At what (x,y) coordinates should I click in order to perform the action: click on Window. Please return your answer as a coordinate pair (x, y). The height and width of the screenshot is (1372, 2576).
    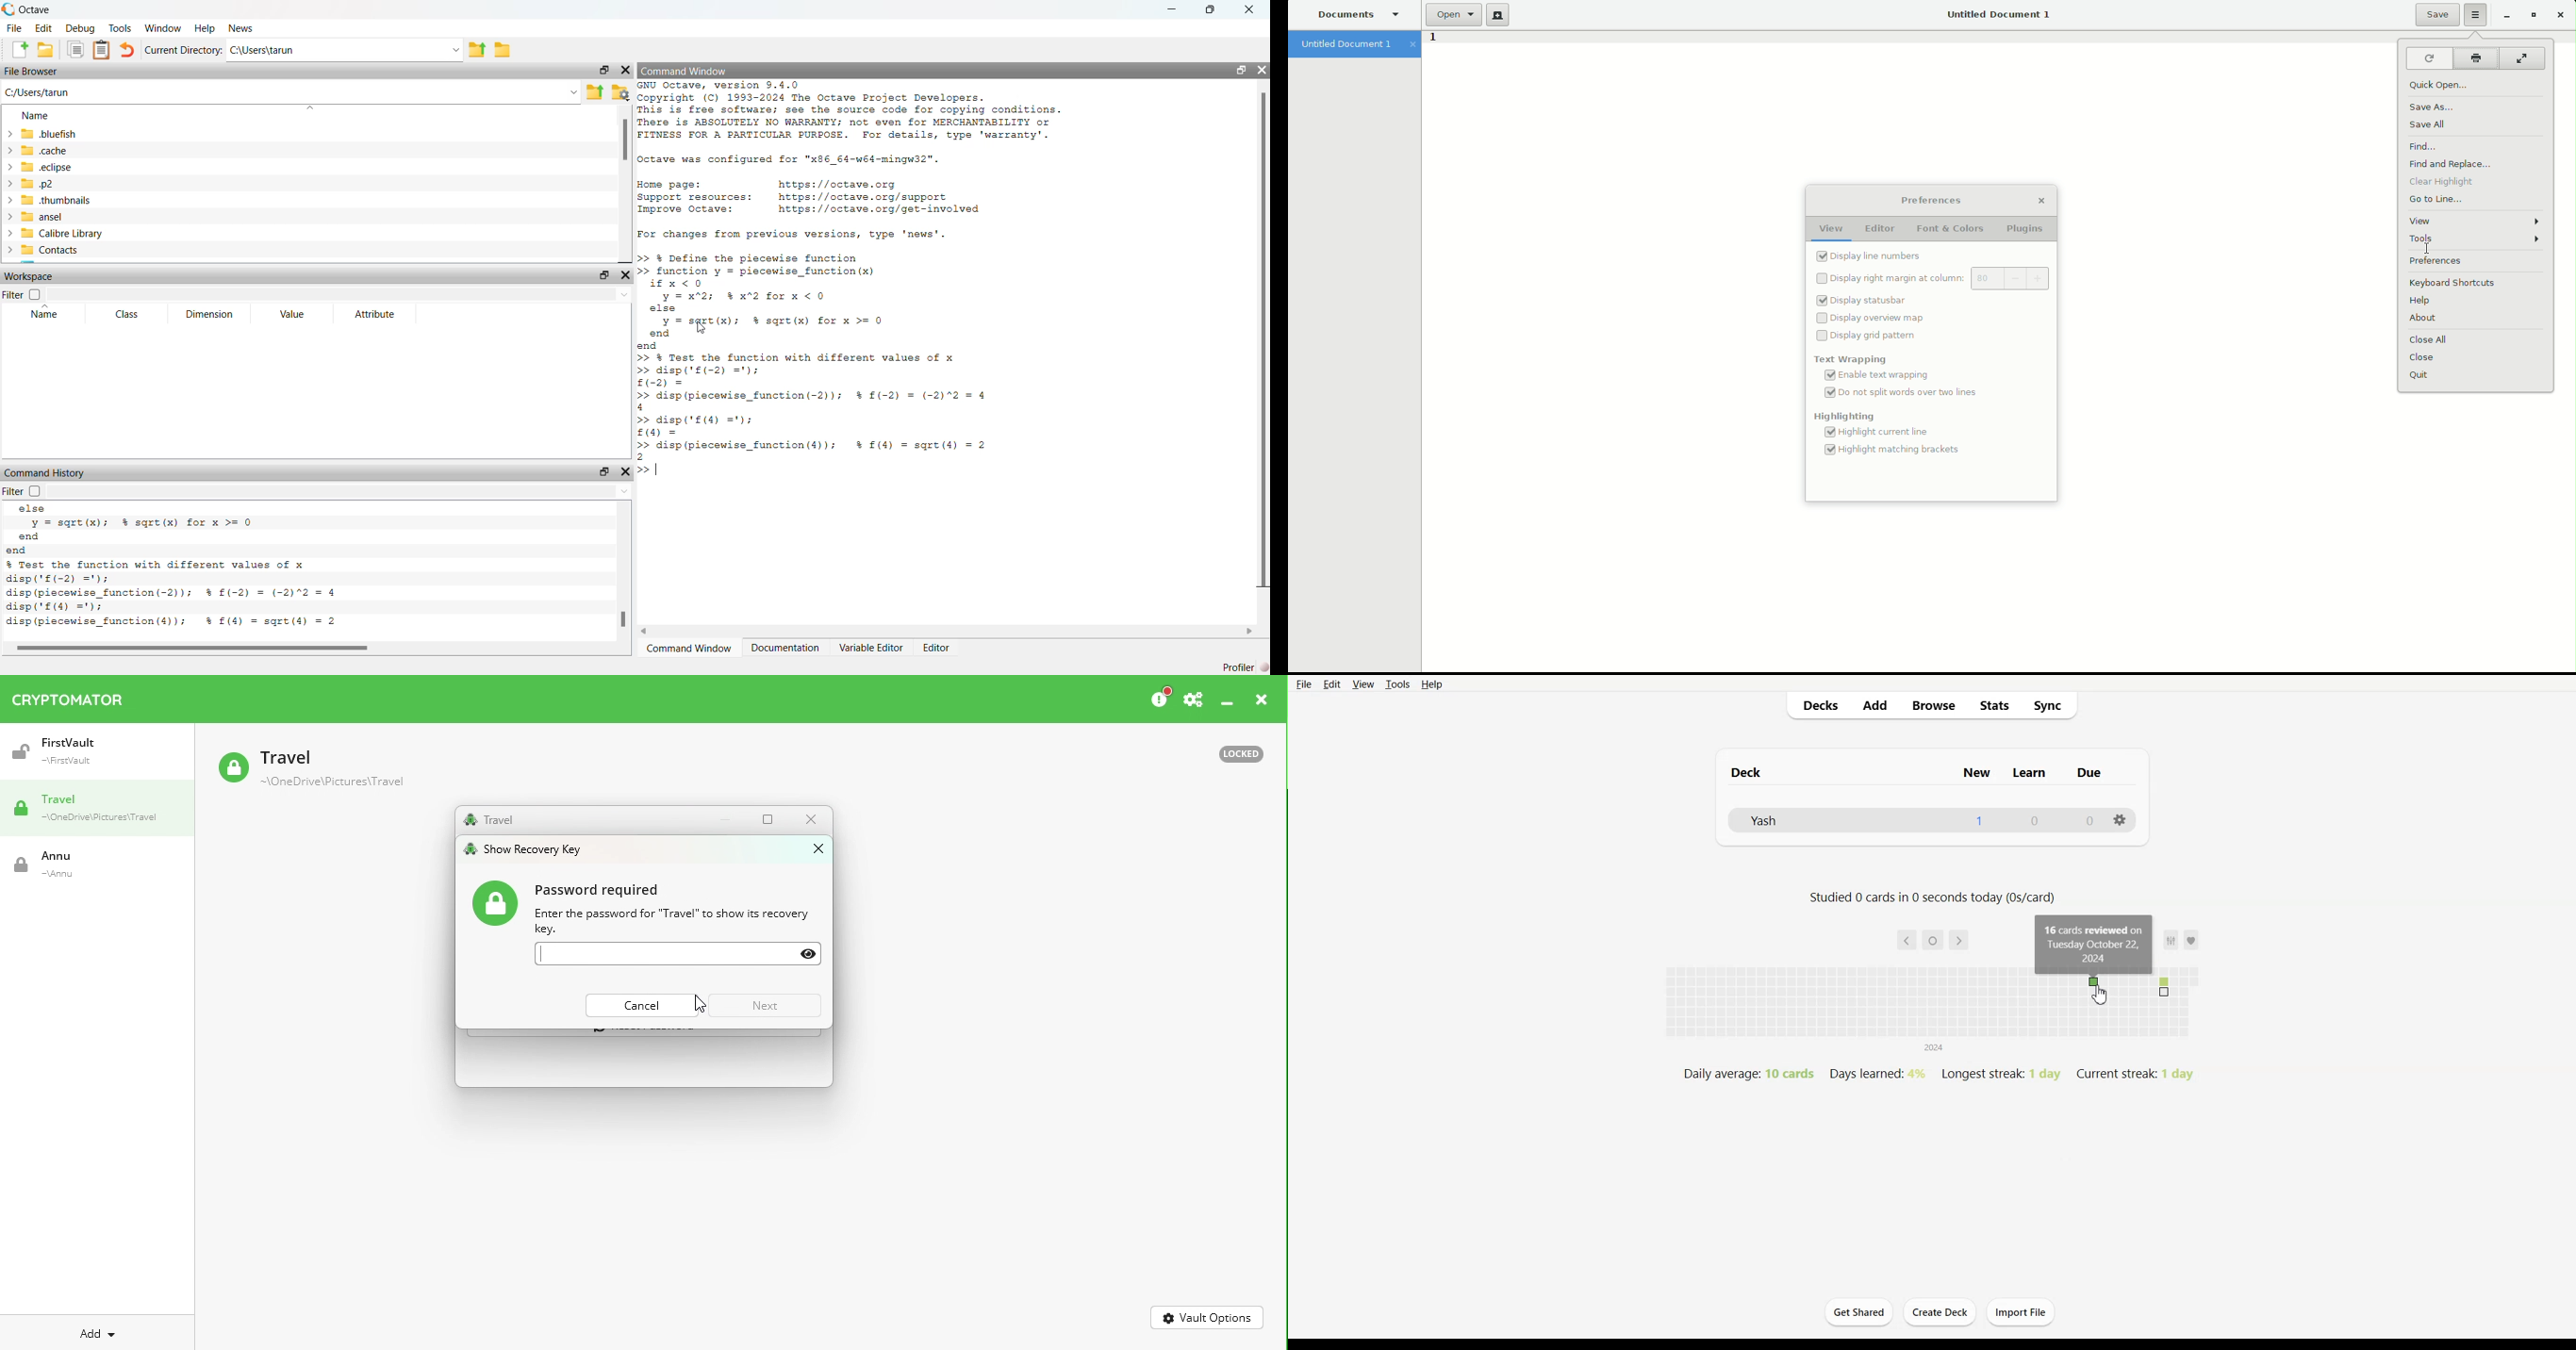
    Looking at the image, I should click on (163, 27).